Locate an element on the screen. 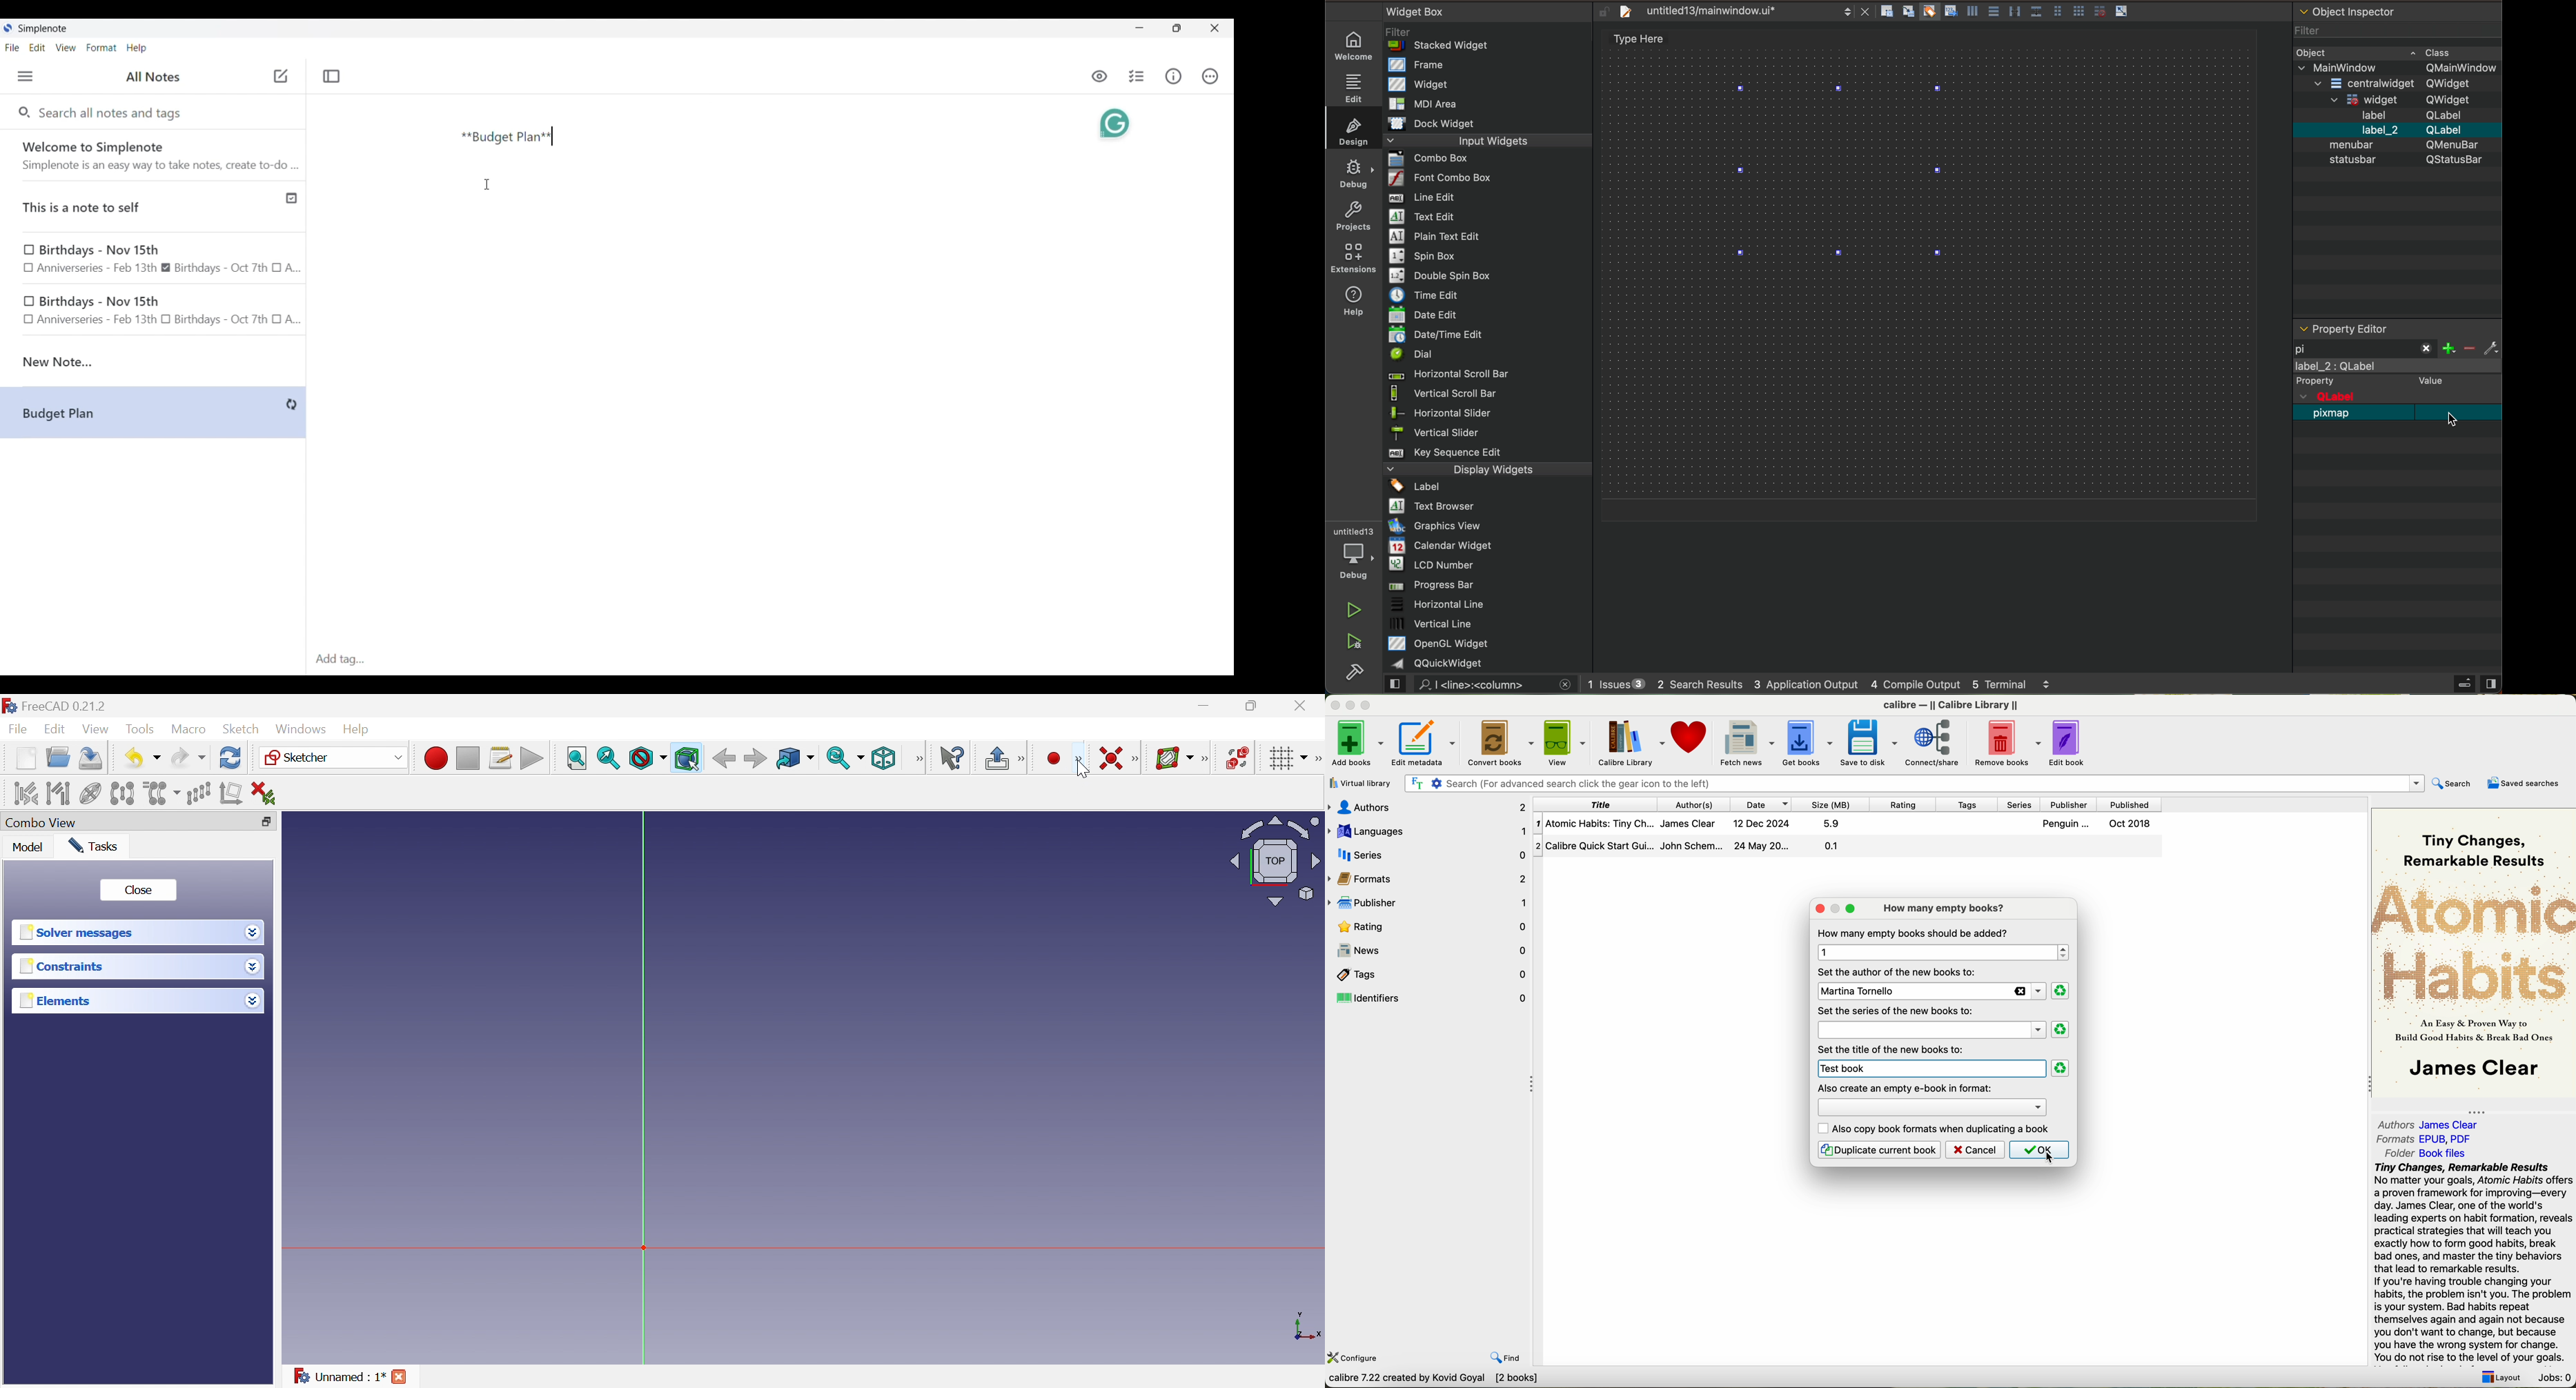  View menu is located at coordinates (66, 47).